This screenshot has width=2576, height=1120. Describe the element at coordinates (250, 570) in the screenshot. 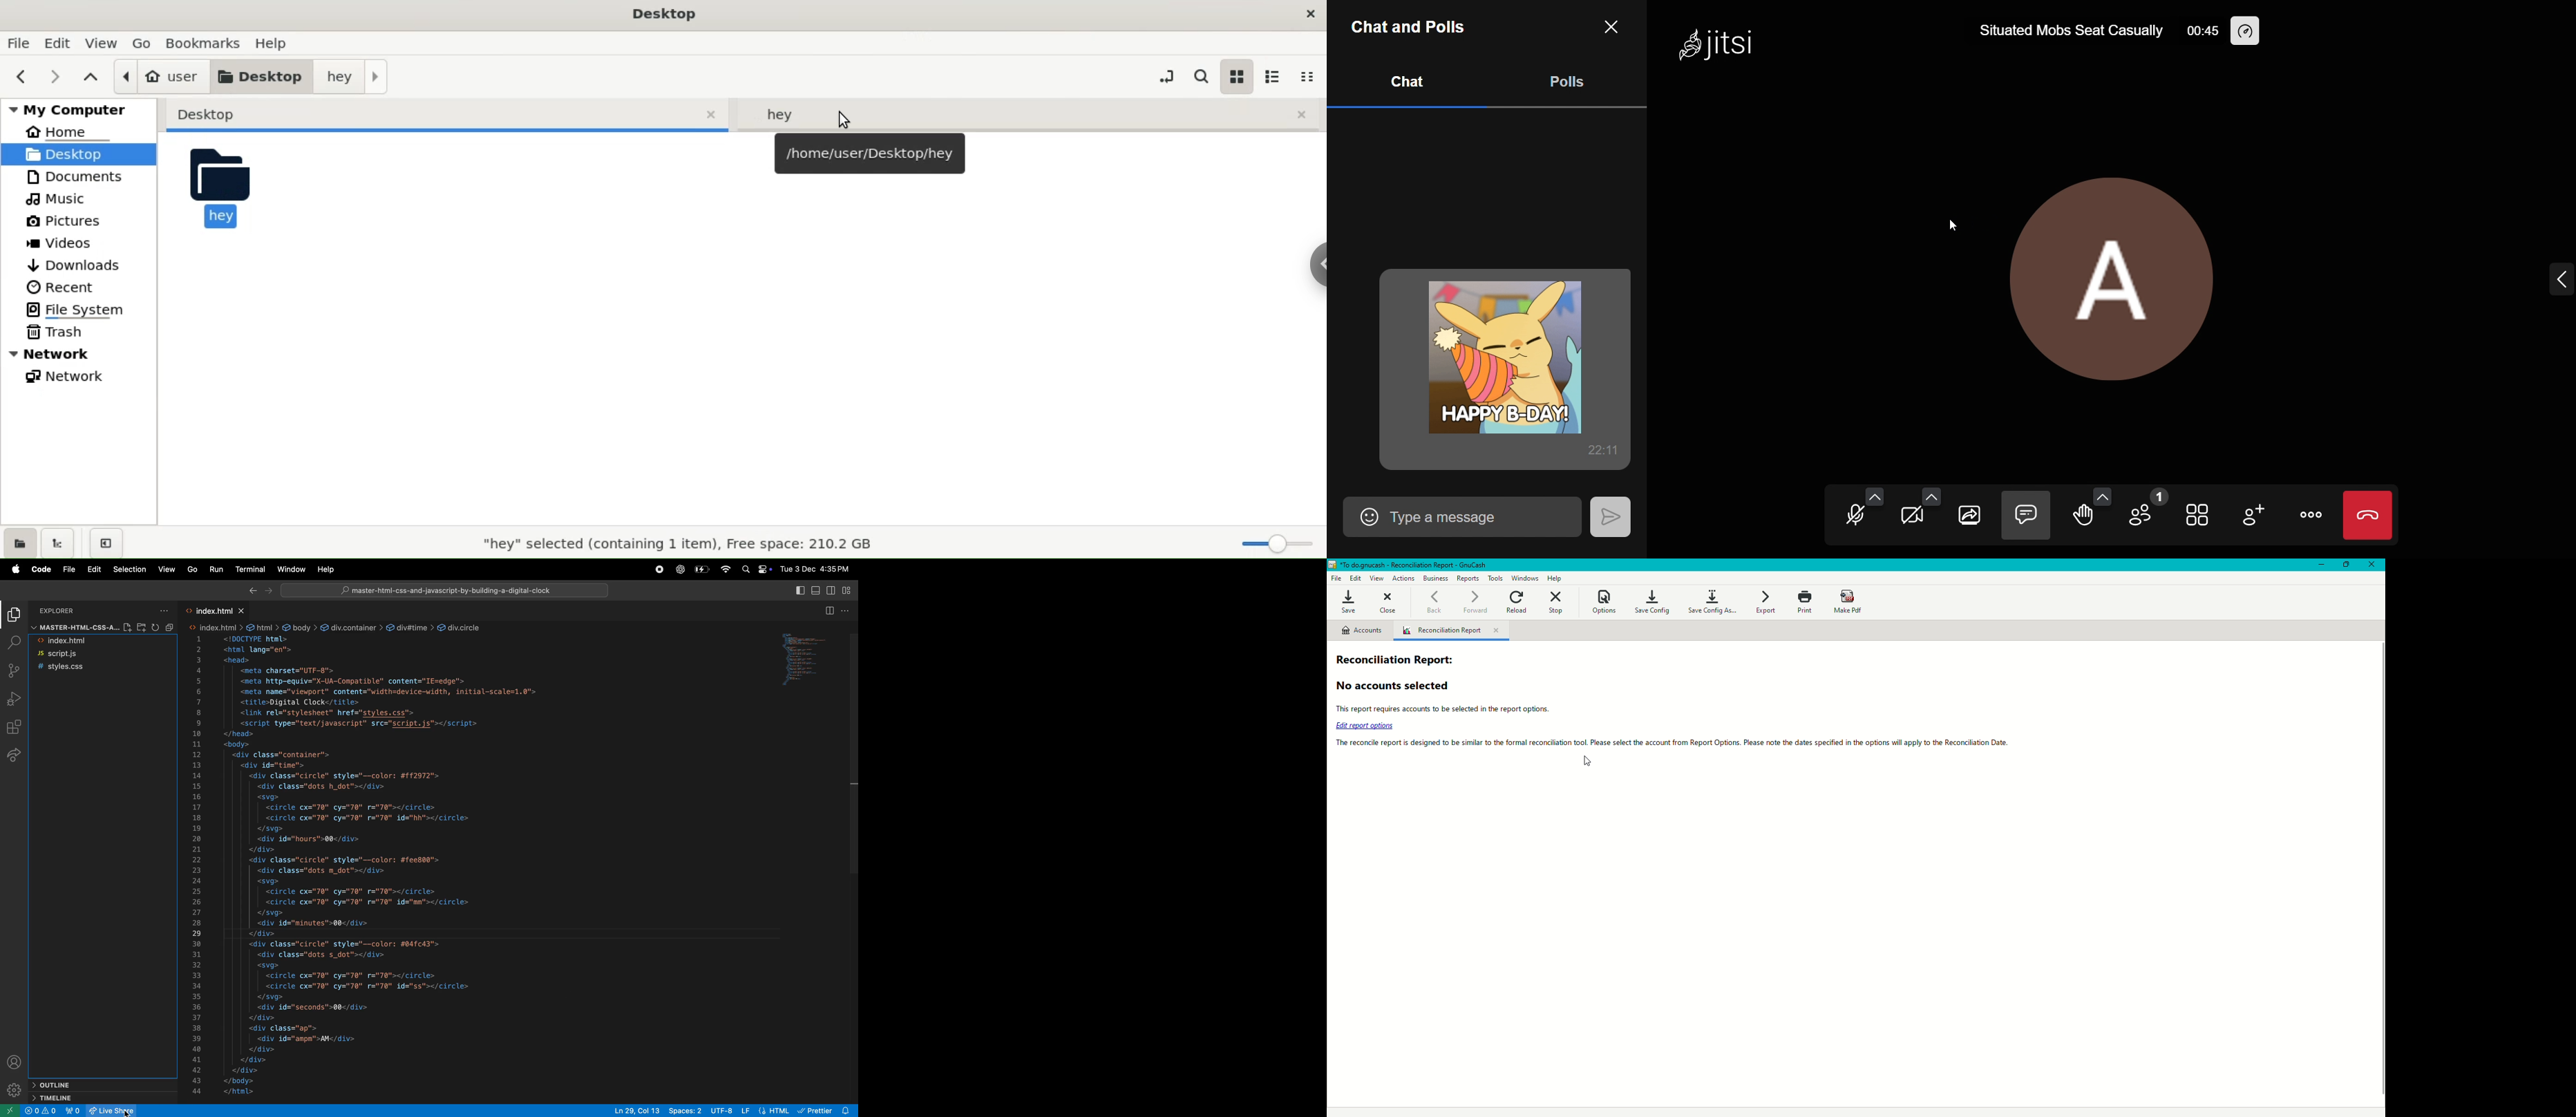

I see `terminal` at that location.